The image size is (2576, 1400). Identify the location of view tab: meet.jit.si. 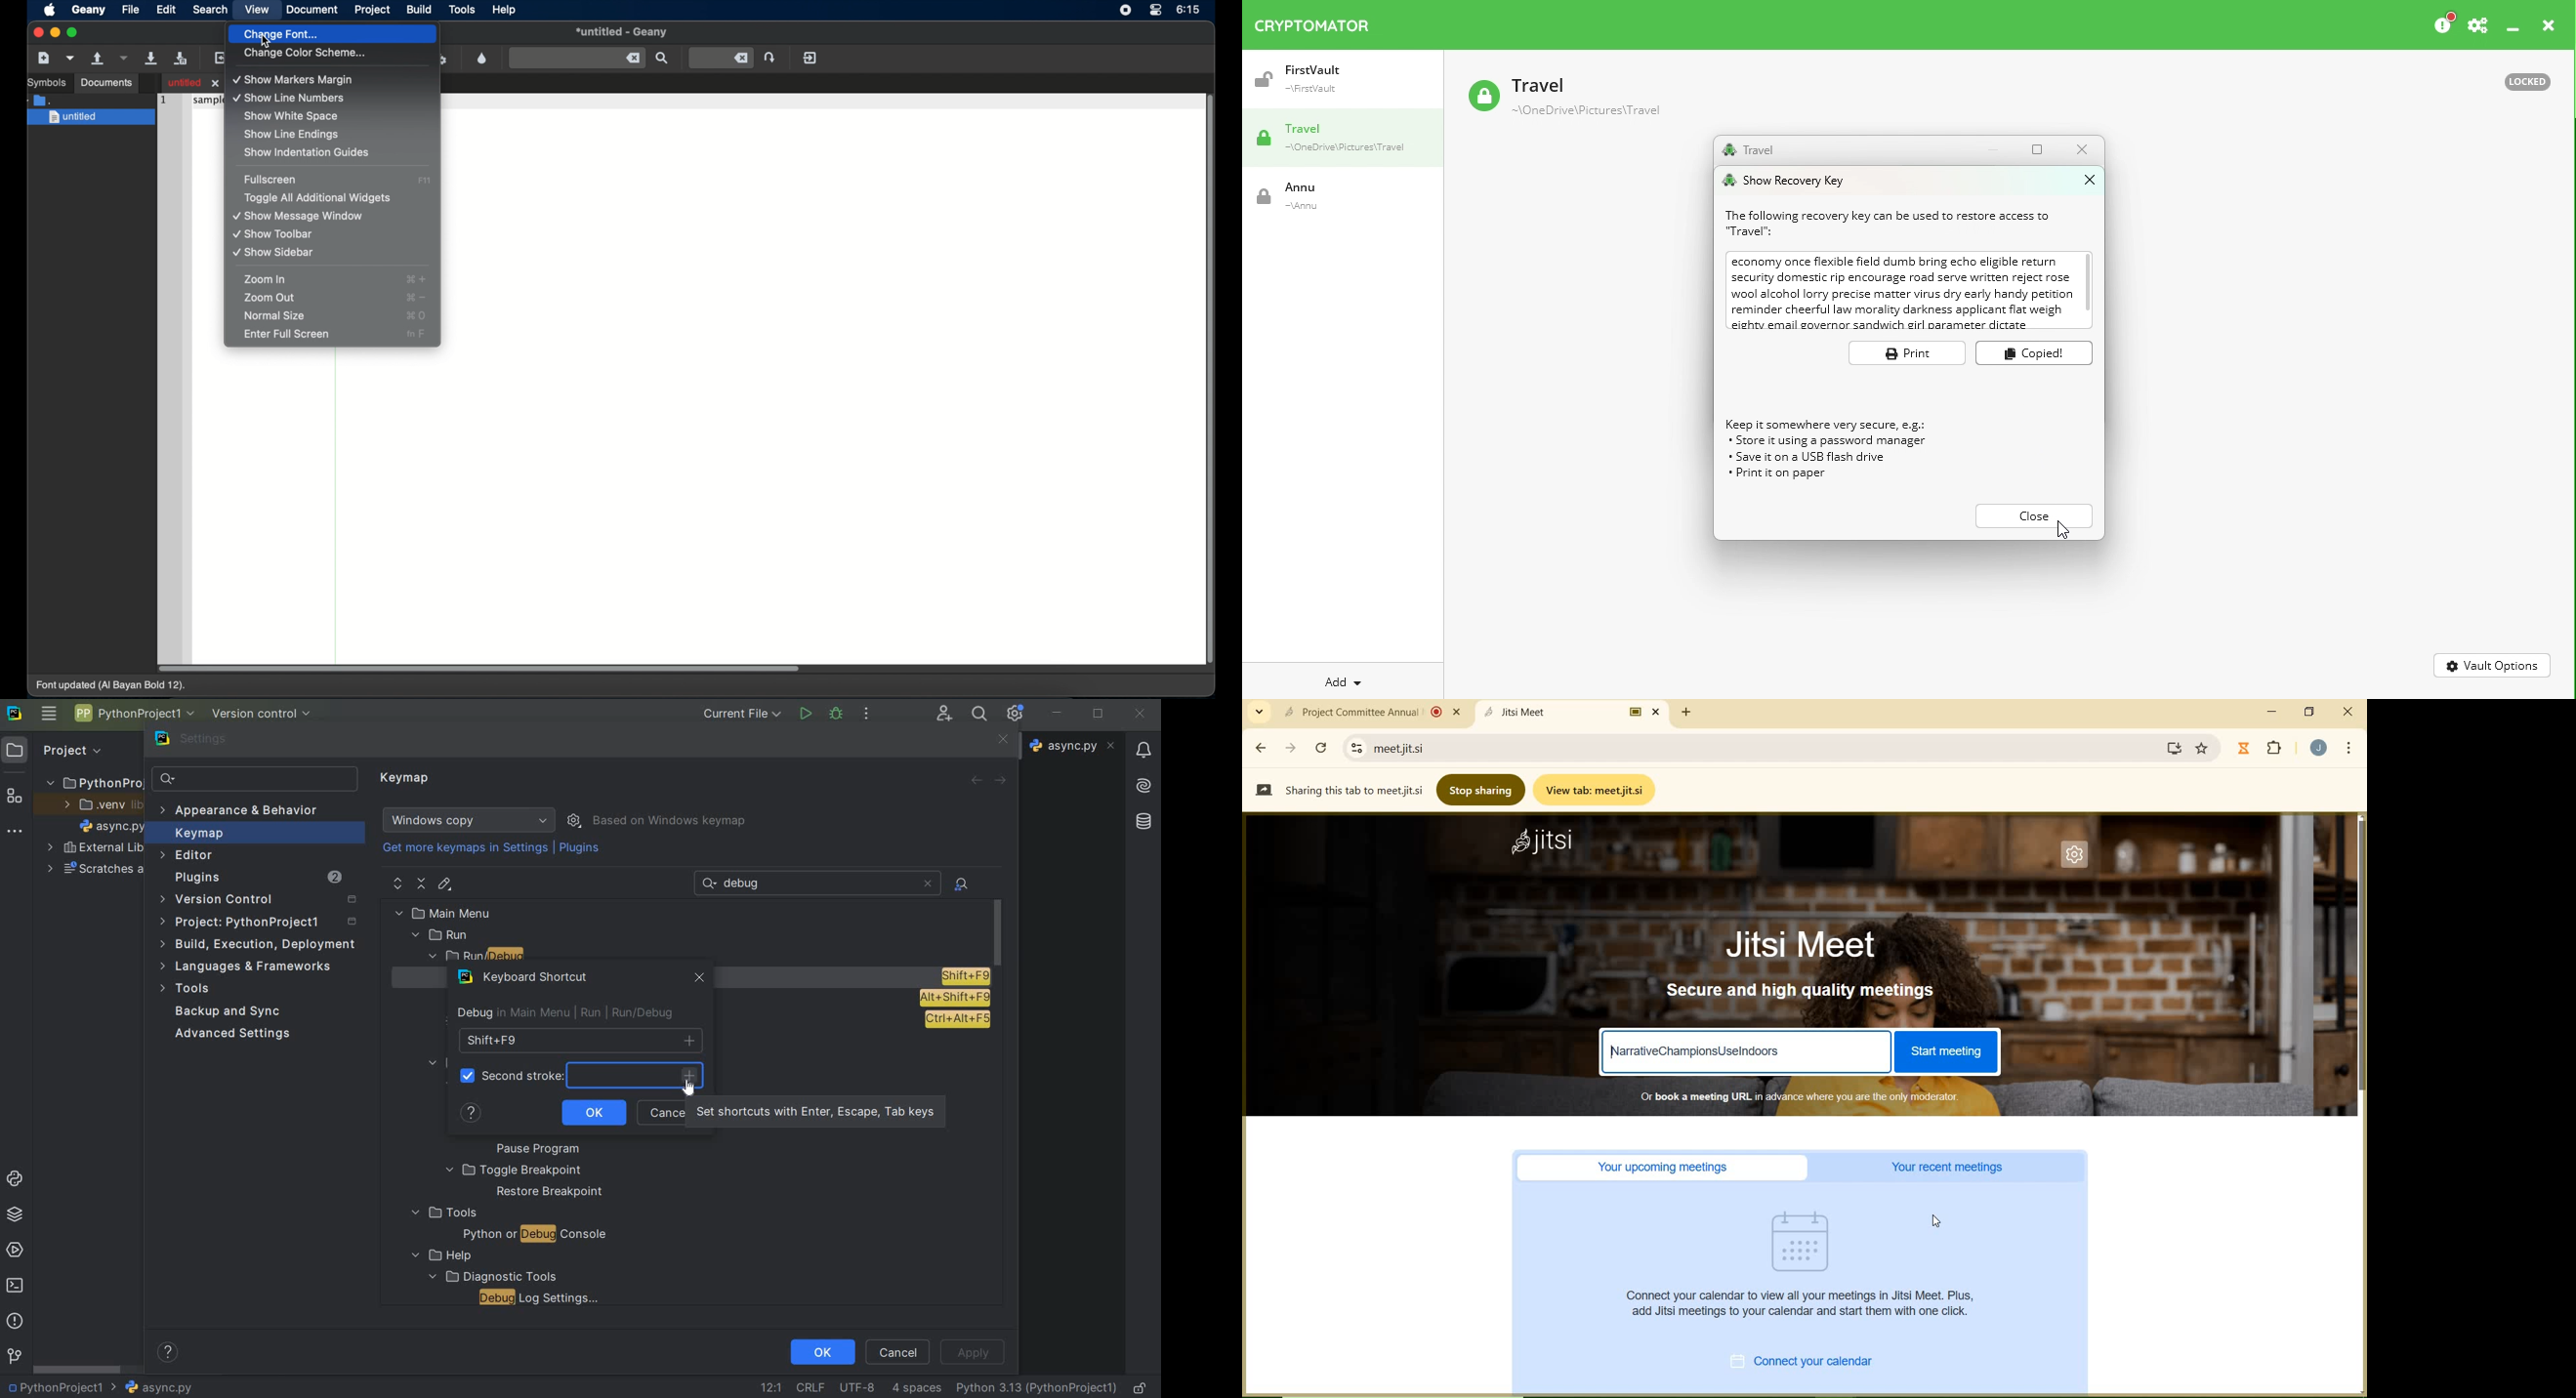
(1594, 791).